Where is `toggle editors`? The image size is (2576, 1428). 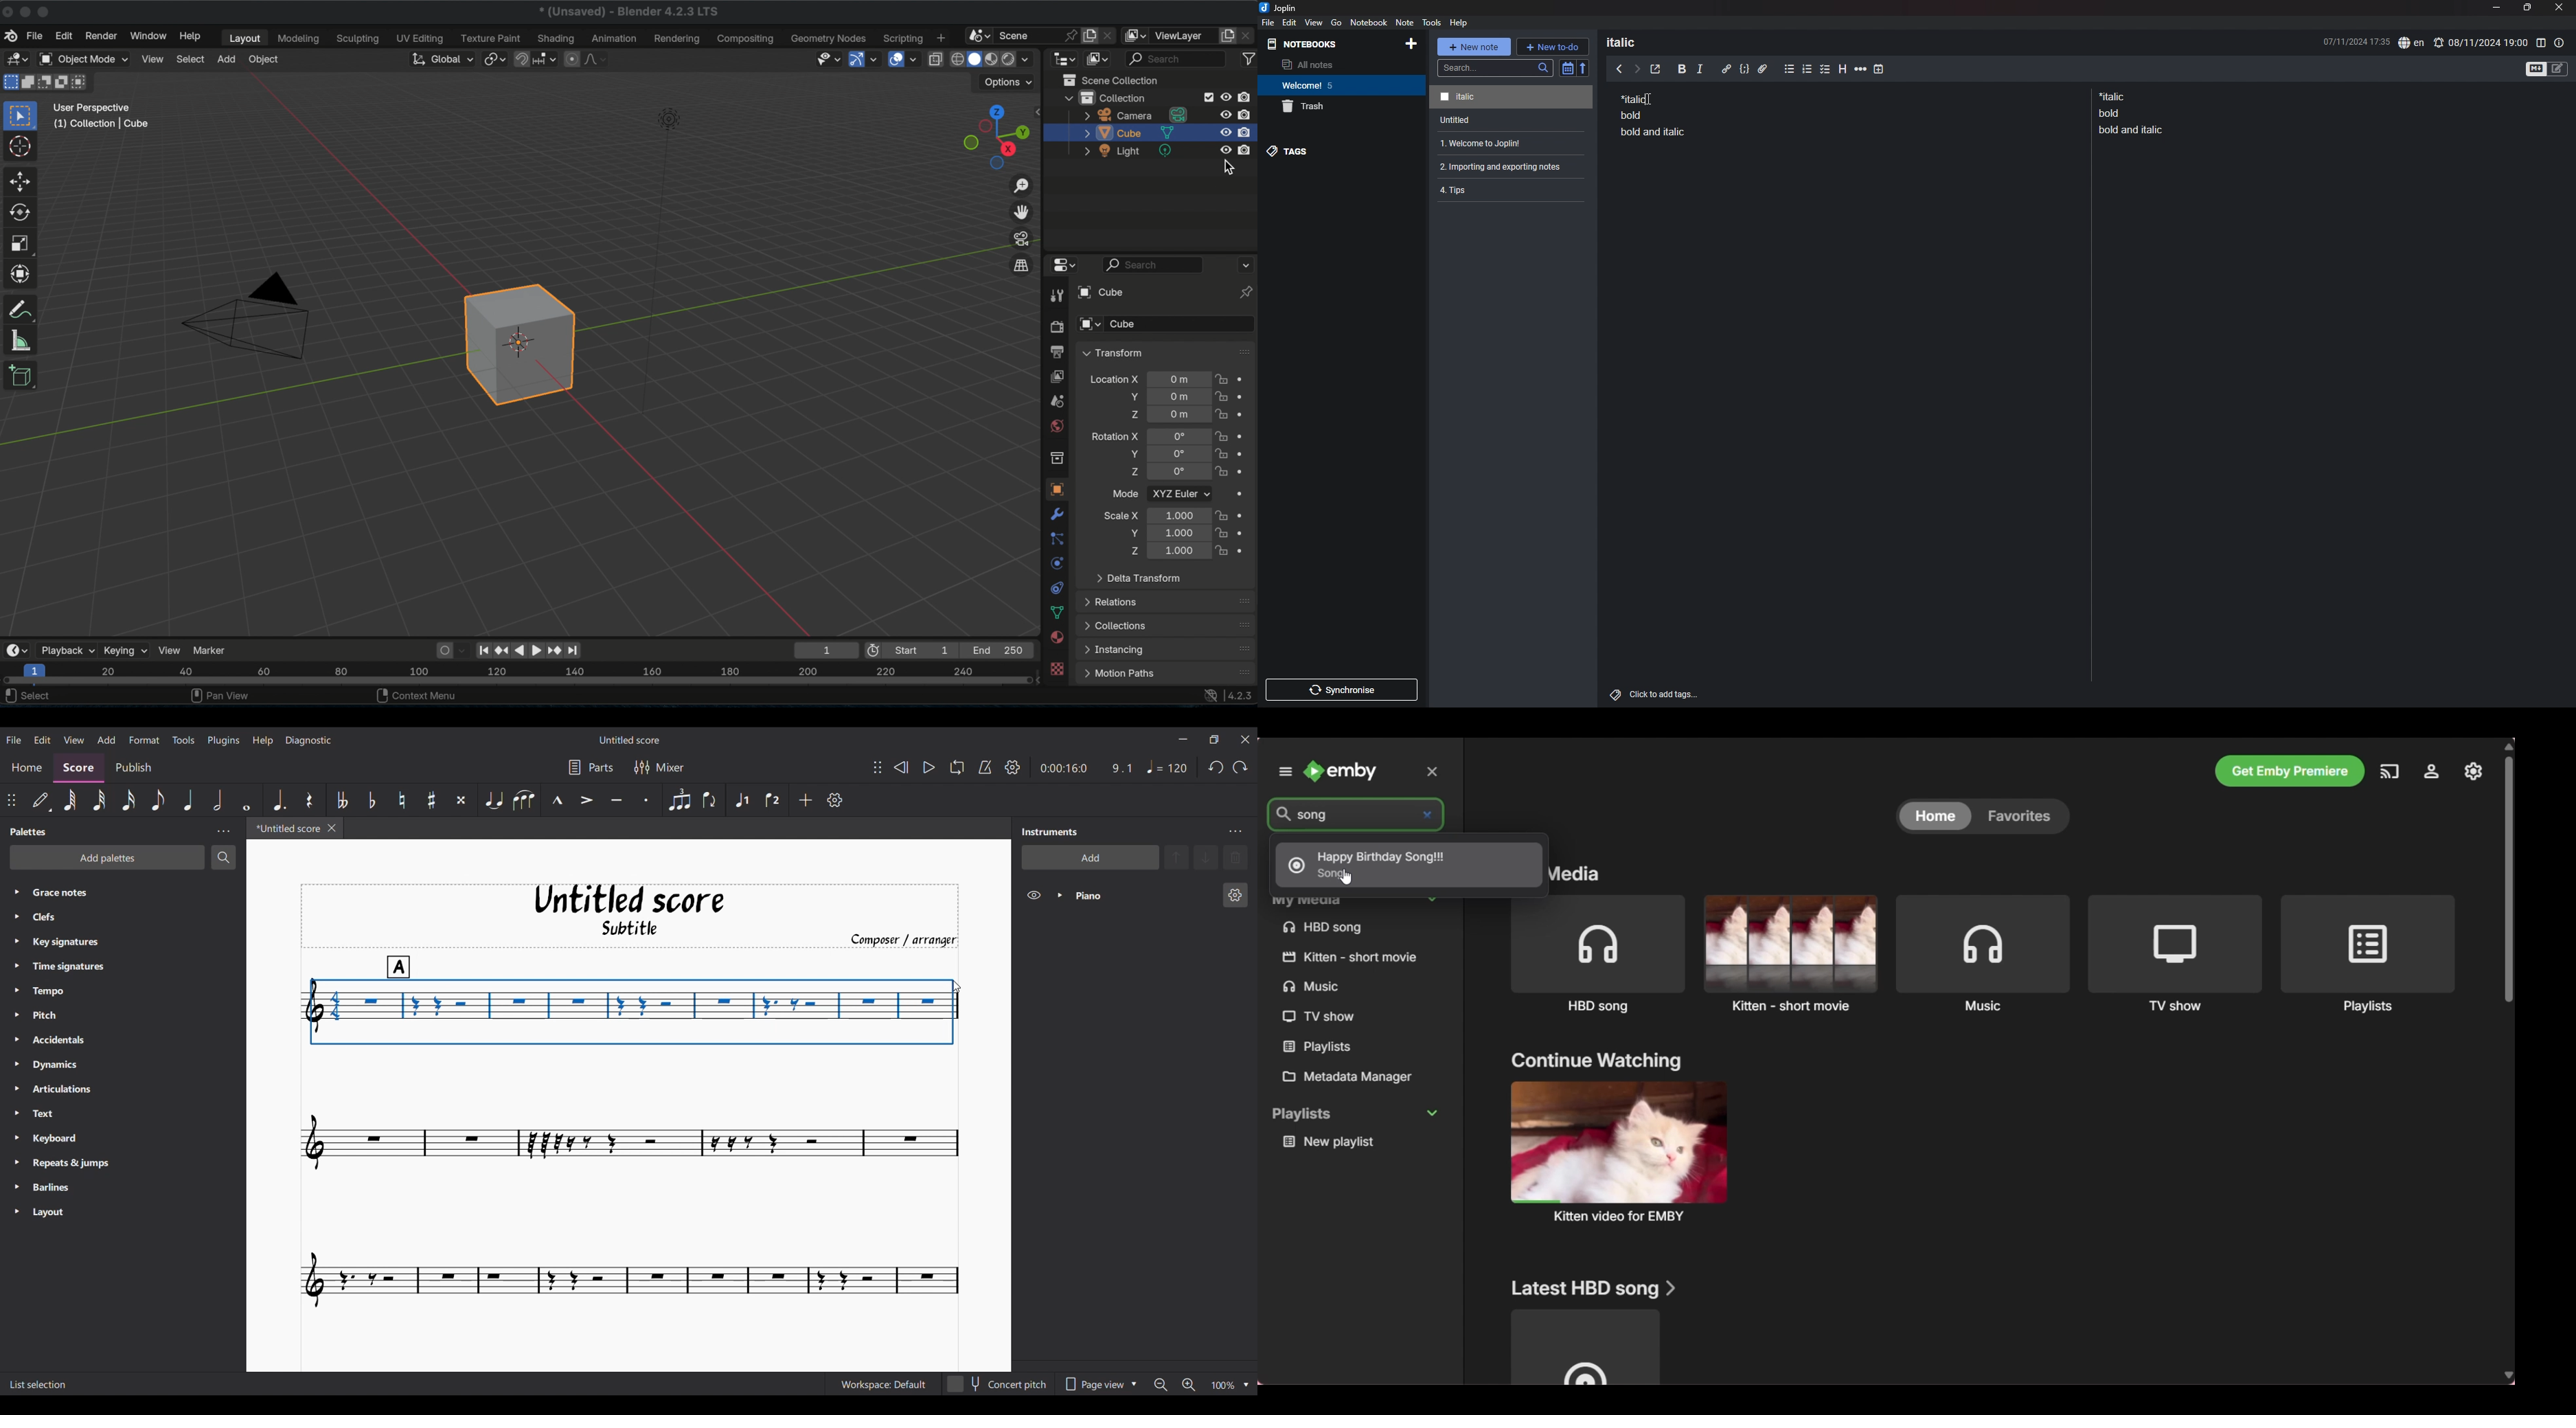
toggle editors is located at coordinates (2547, 68).